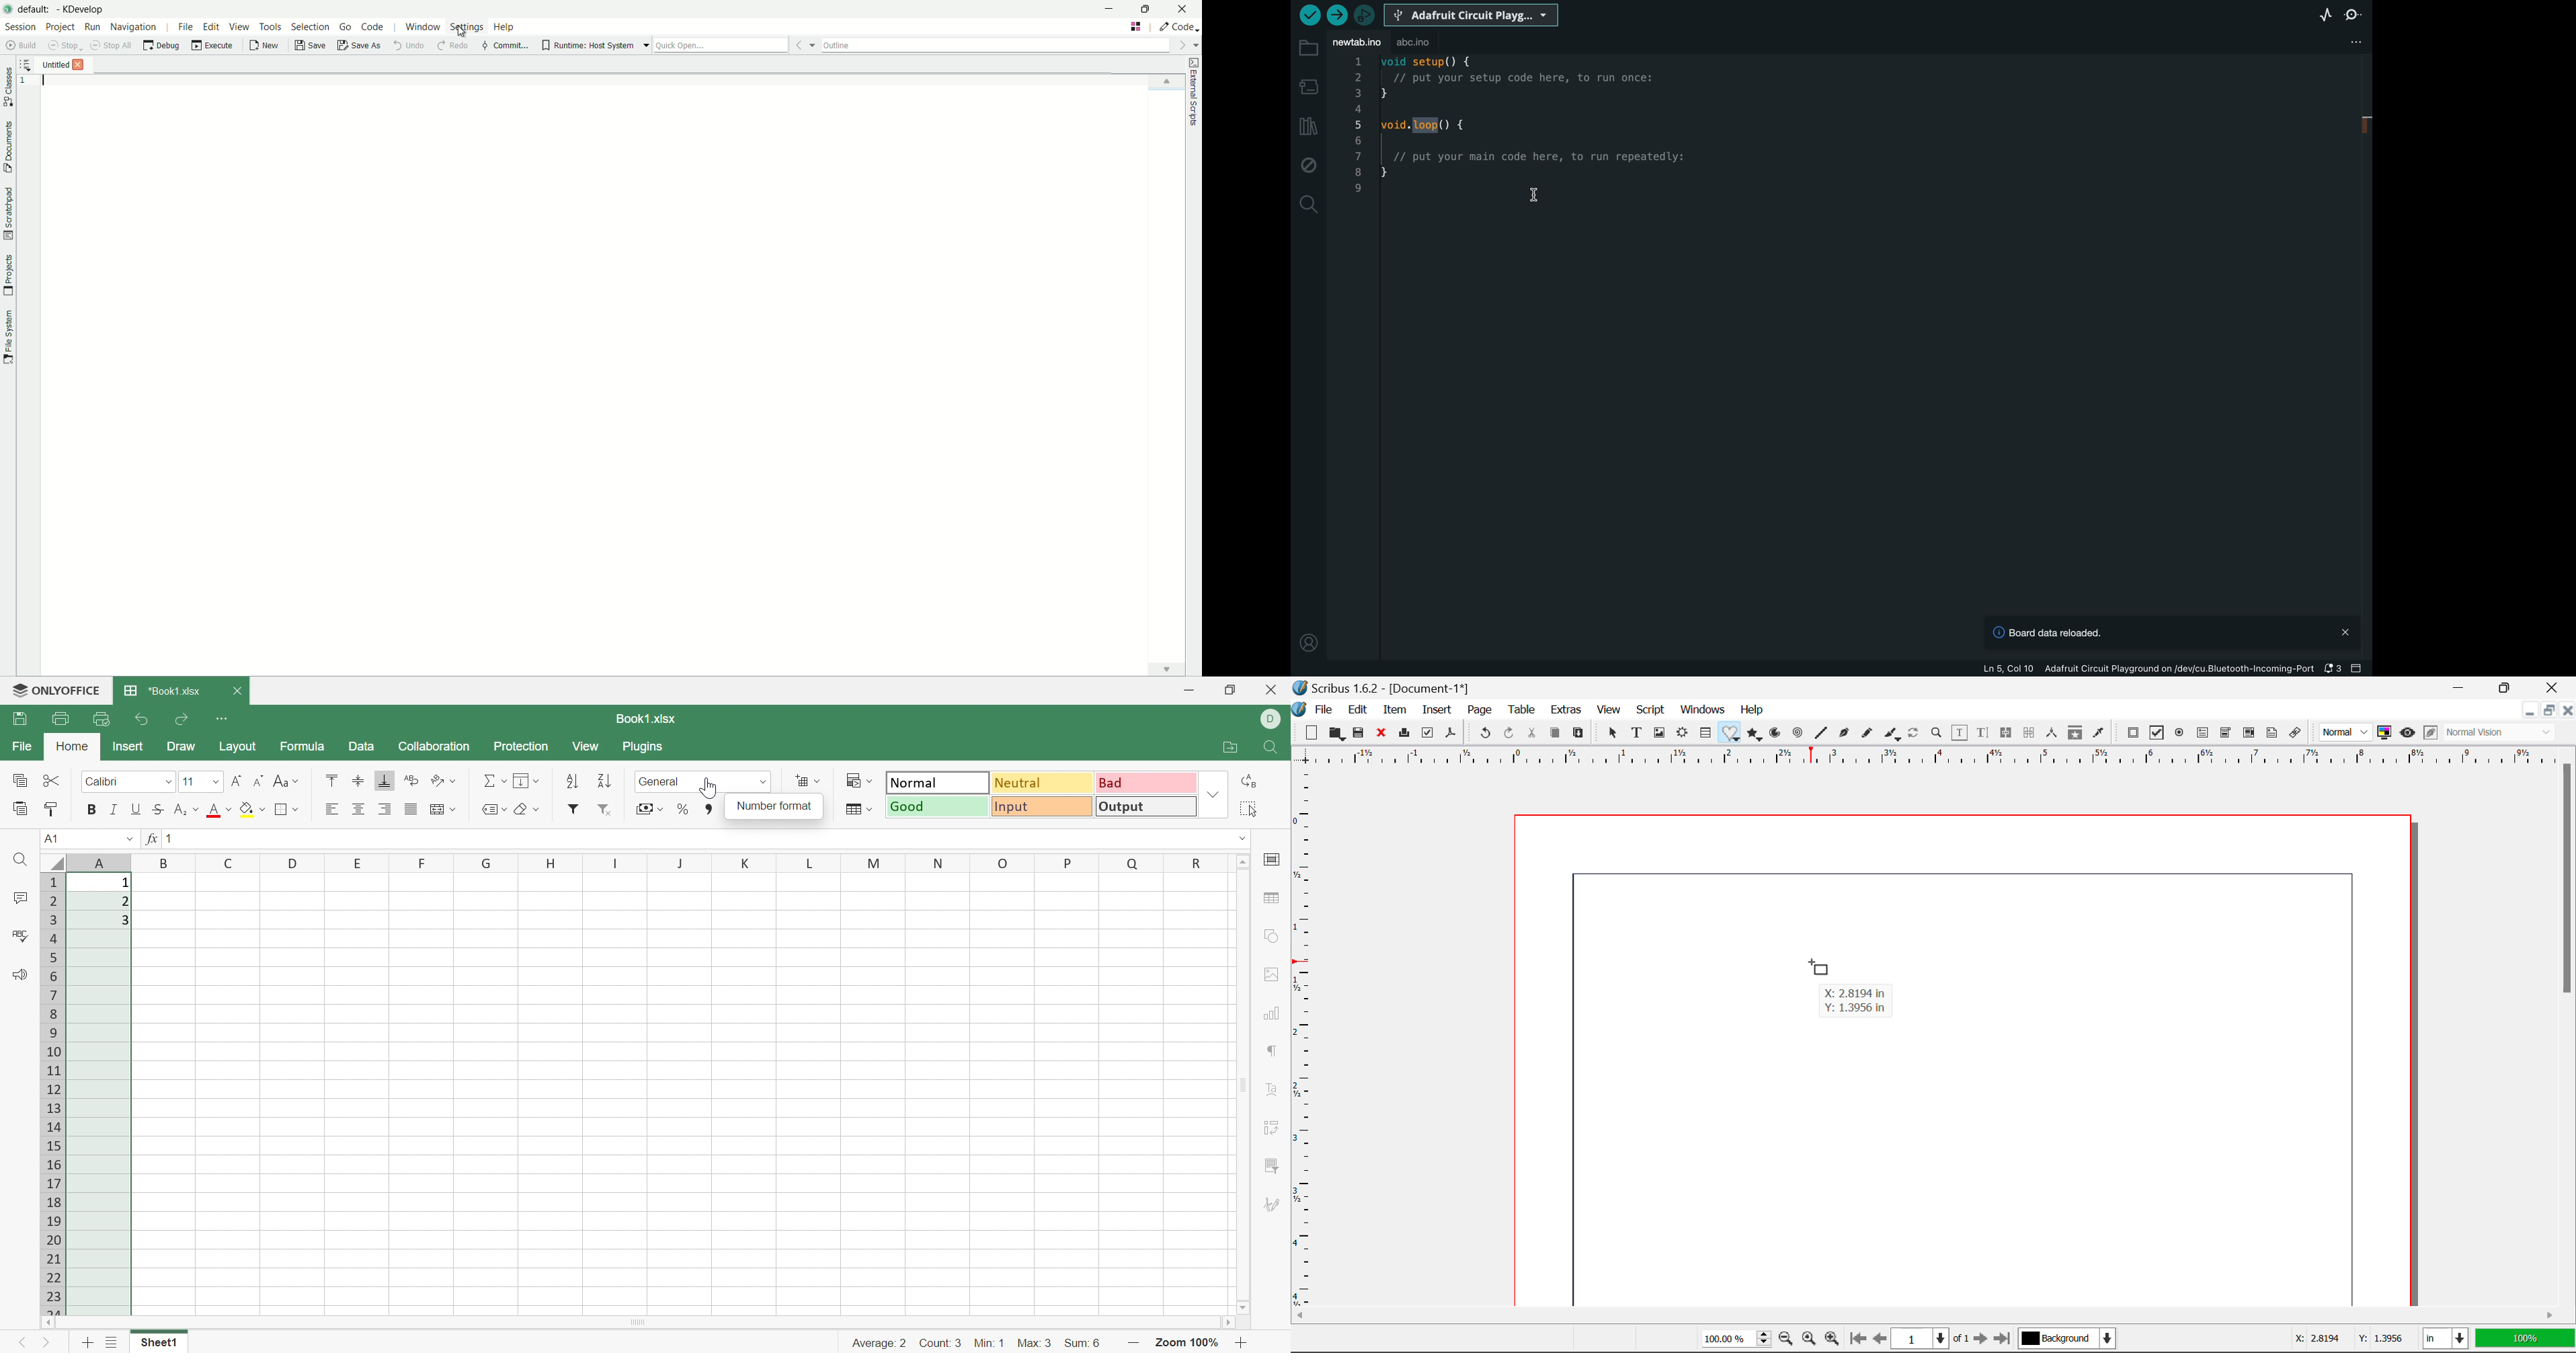 This screenshot has width=2576, height=1372. I want to click on adafruit circuit playg..., so click(1471, 15).